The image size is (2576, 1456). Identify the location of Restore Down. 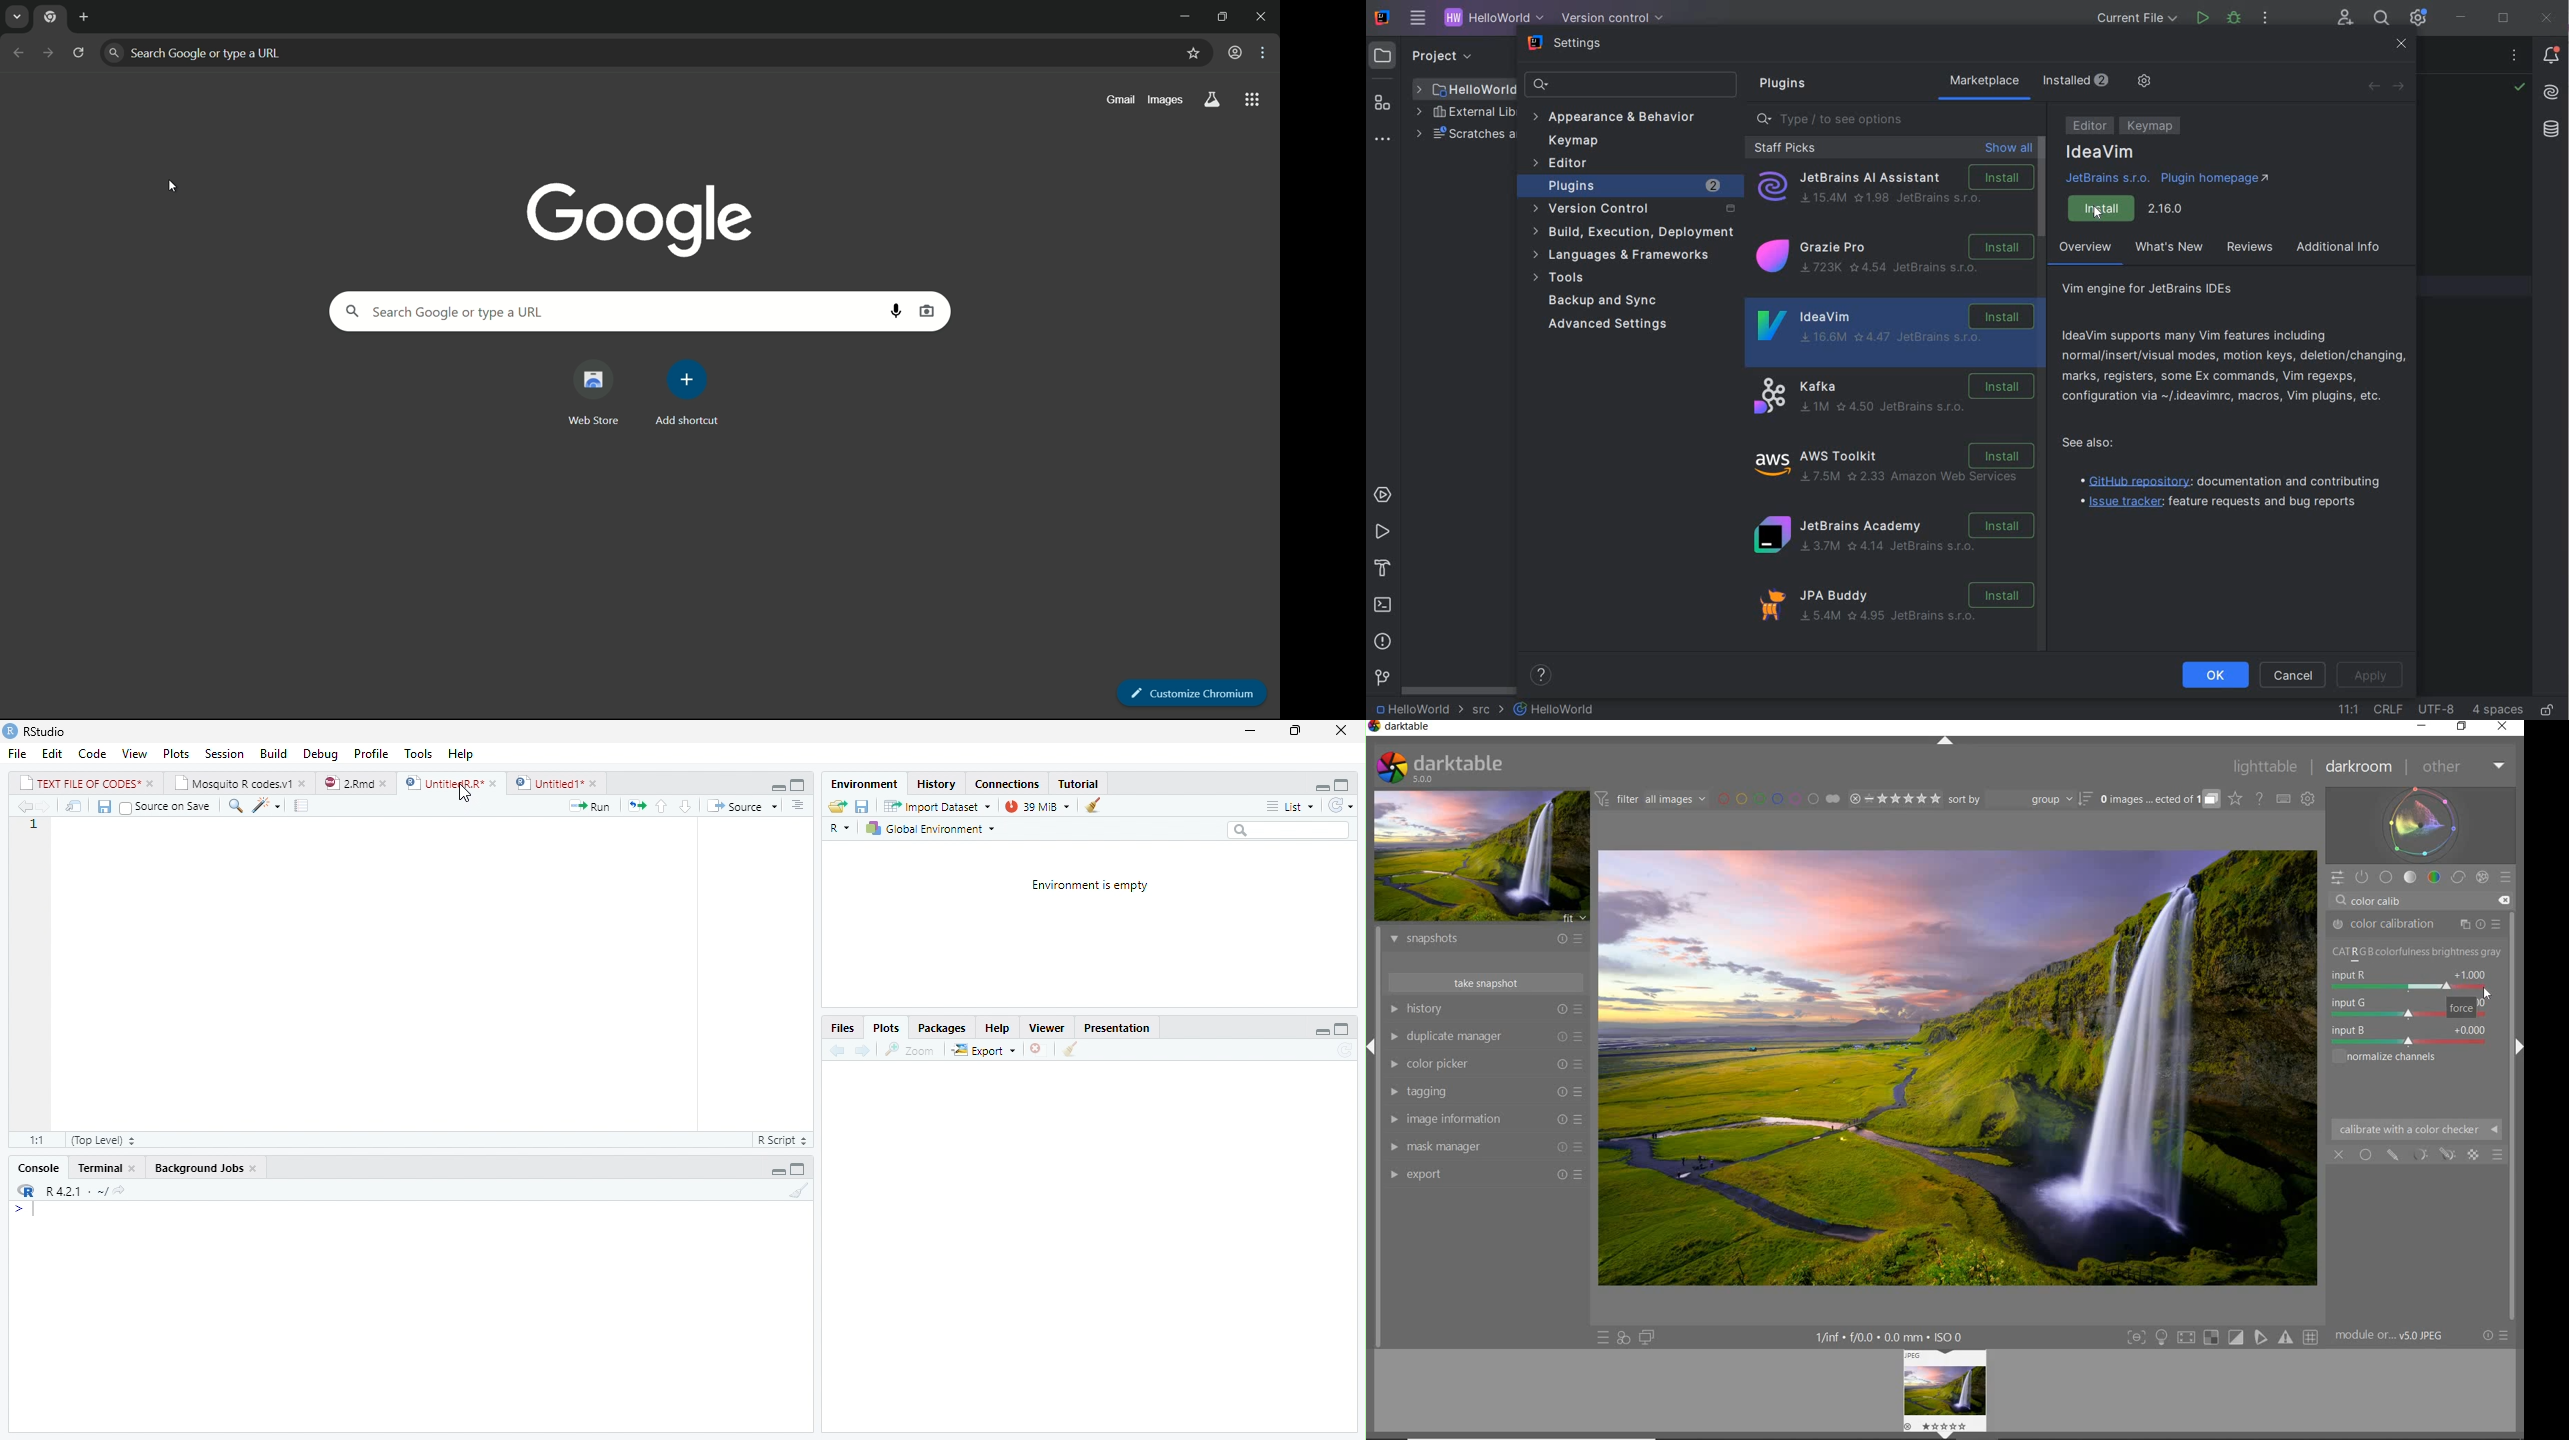
(1294, 731).